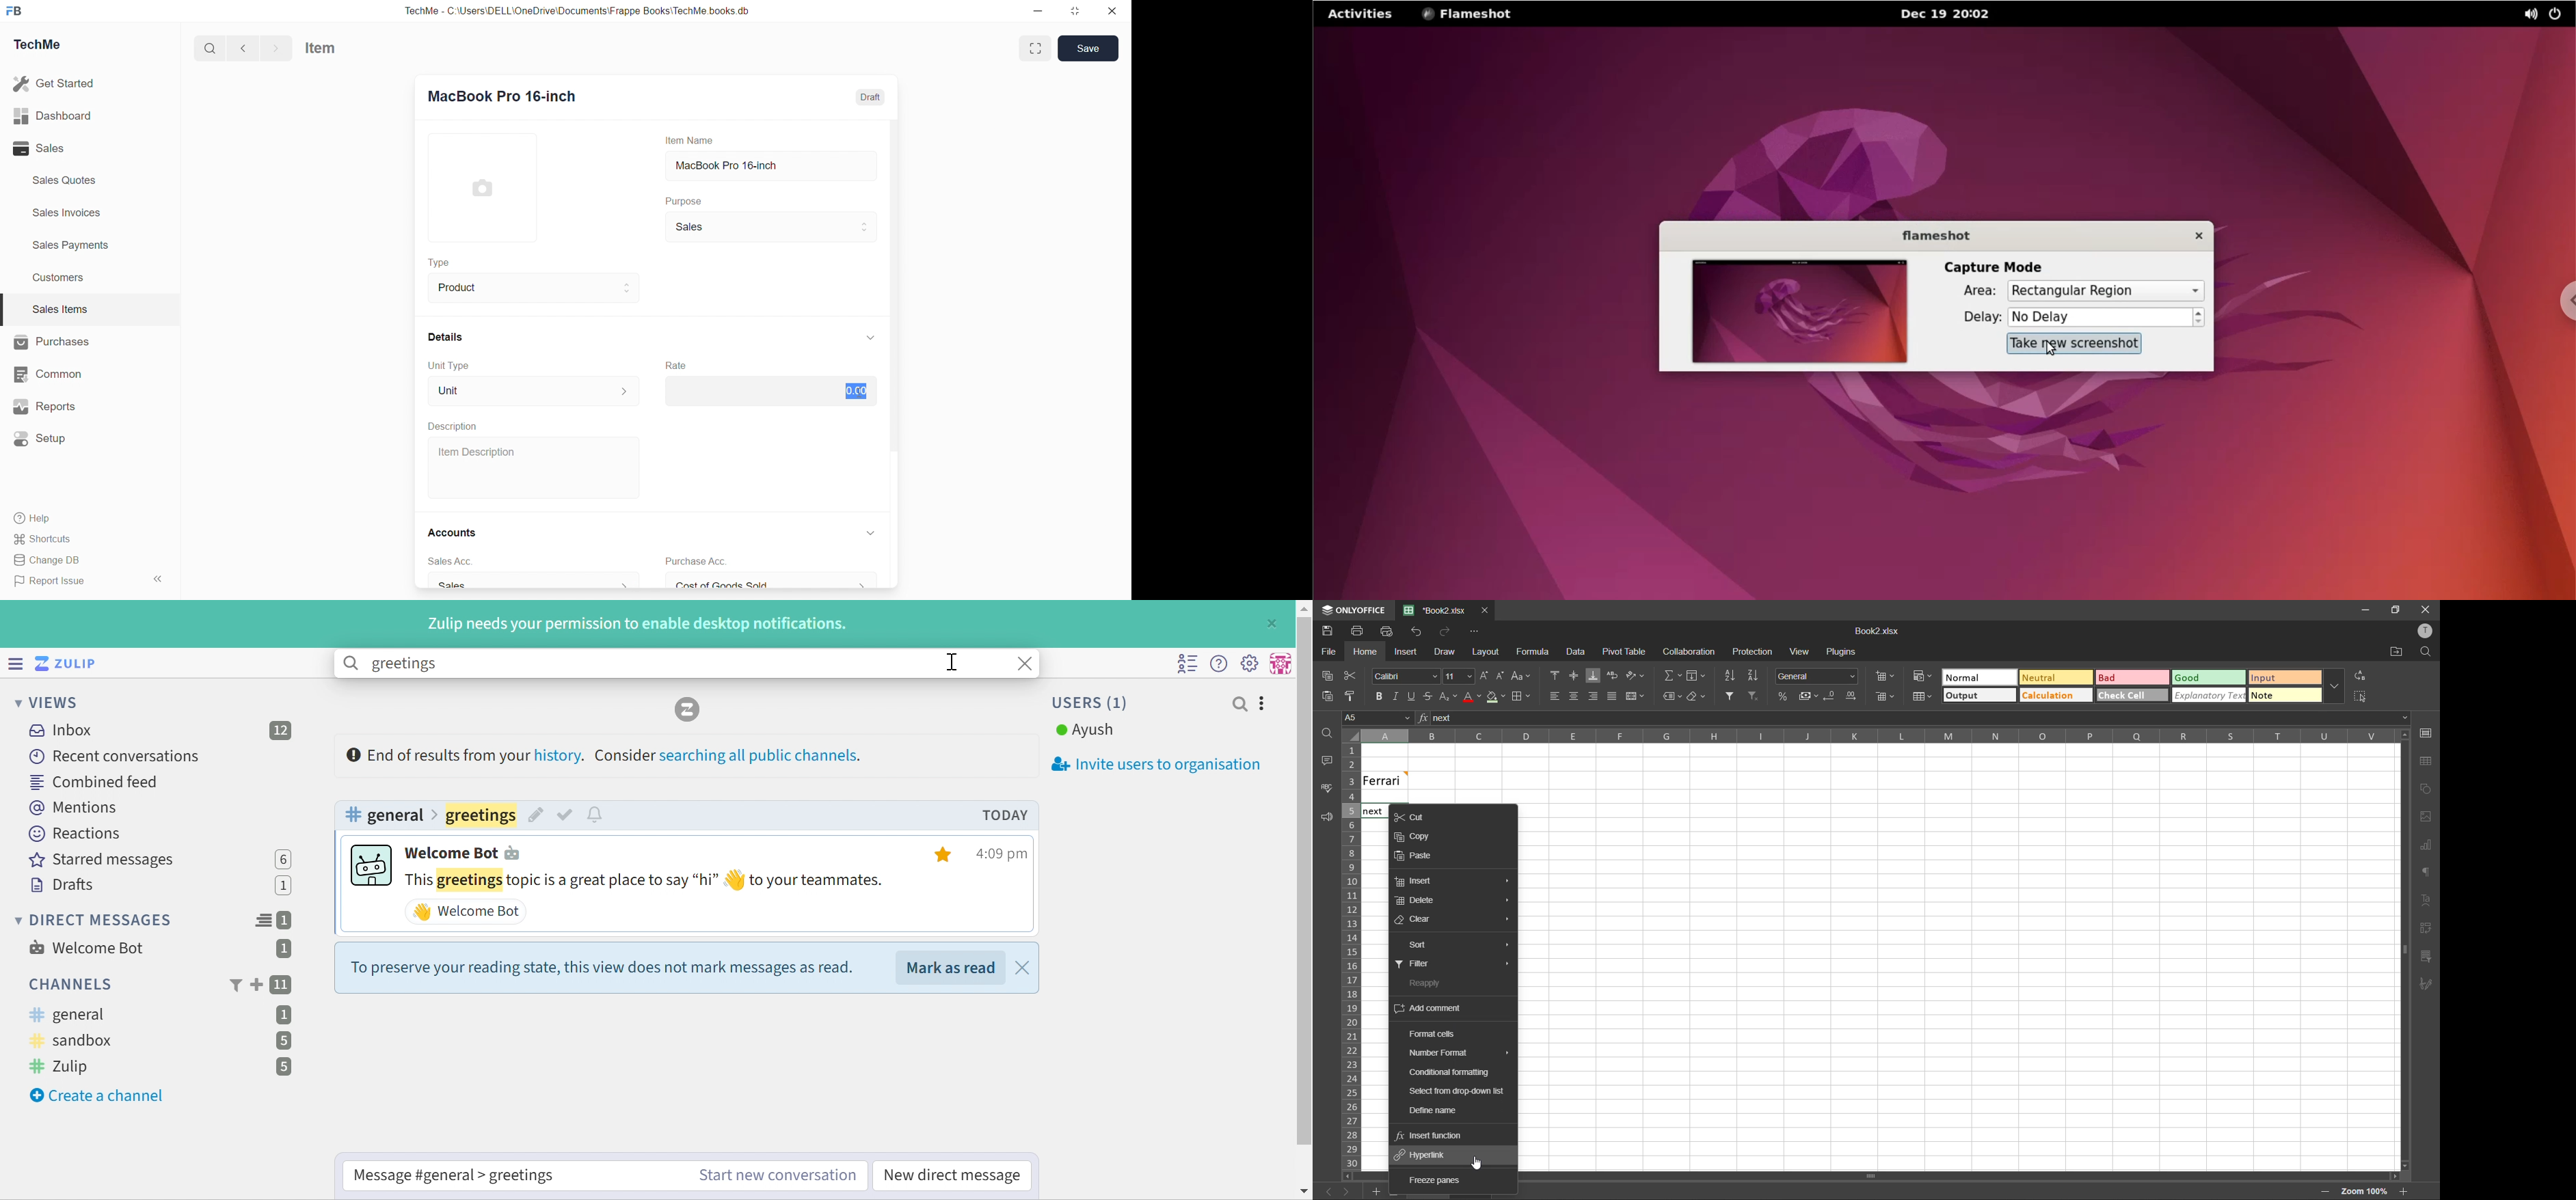 The height and width of the screenshot is (1204, 2576). What do you see at coordinates (2199, 318) in the screenshot?
I see `increment and decrement delay` at bounding box center [2199, 318].